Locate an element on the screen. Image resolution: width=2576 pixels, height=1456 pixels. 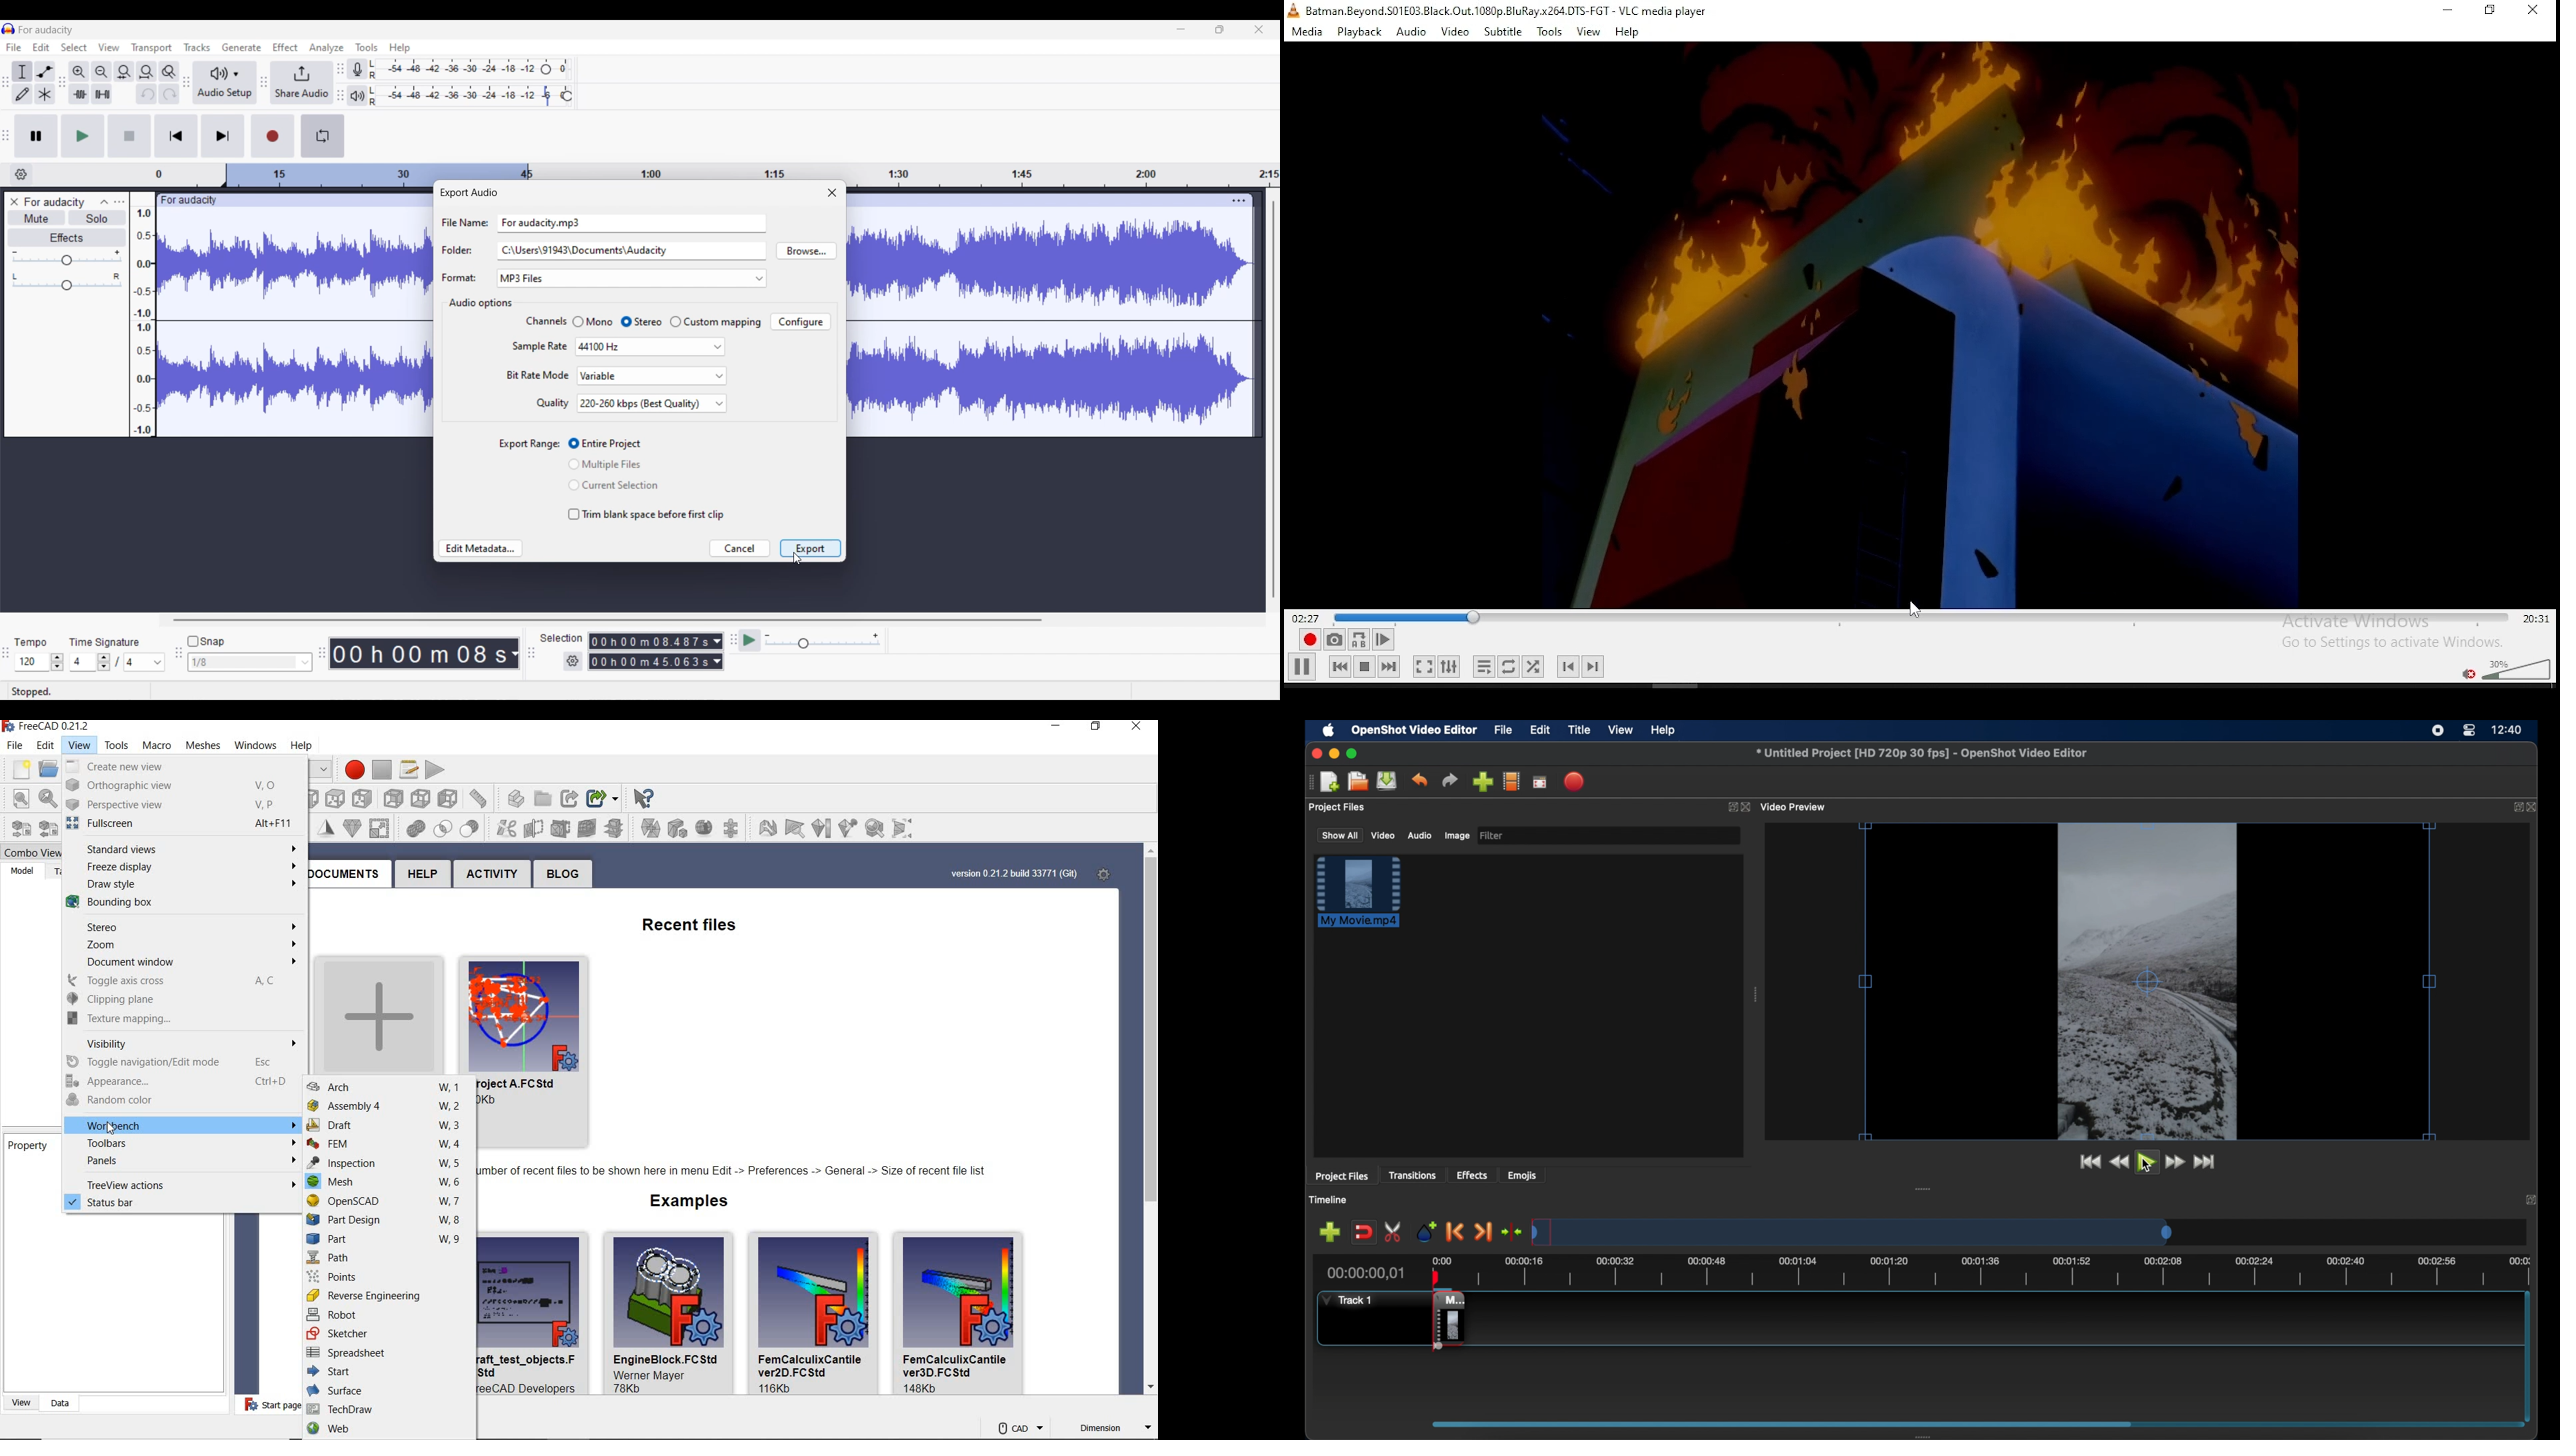
Effects is located at coordinates (67, 238).